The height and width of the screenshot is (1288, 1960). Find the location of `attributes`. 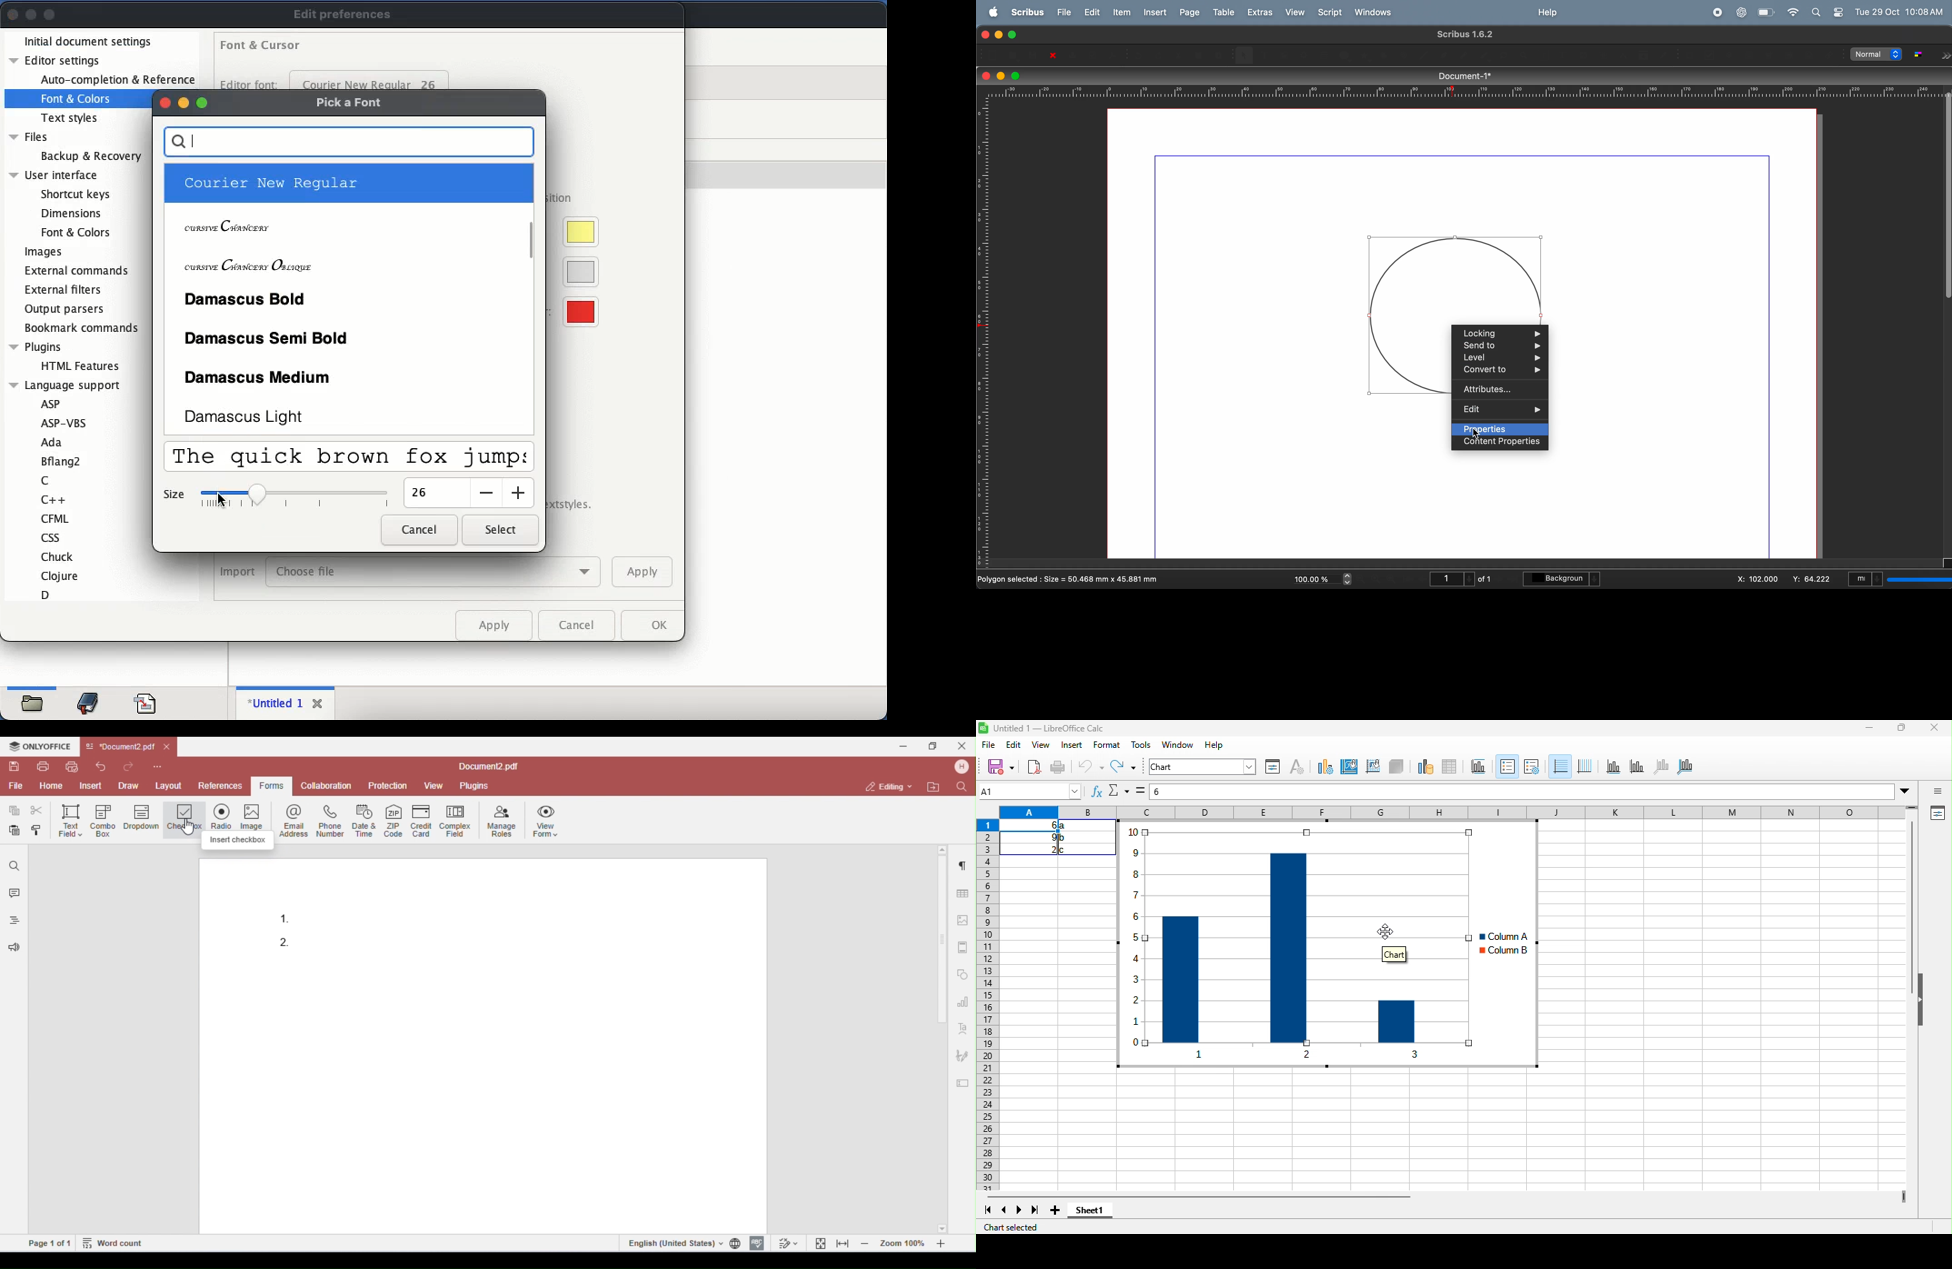

attributes is located at coordinates (1495, 390).